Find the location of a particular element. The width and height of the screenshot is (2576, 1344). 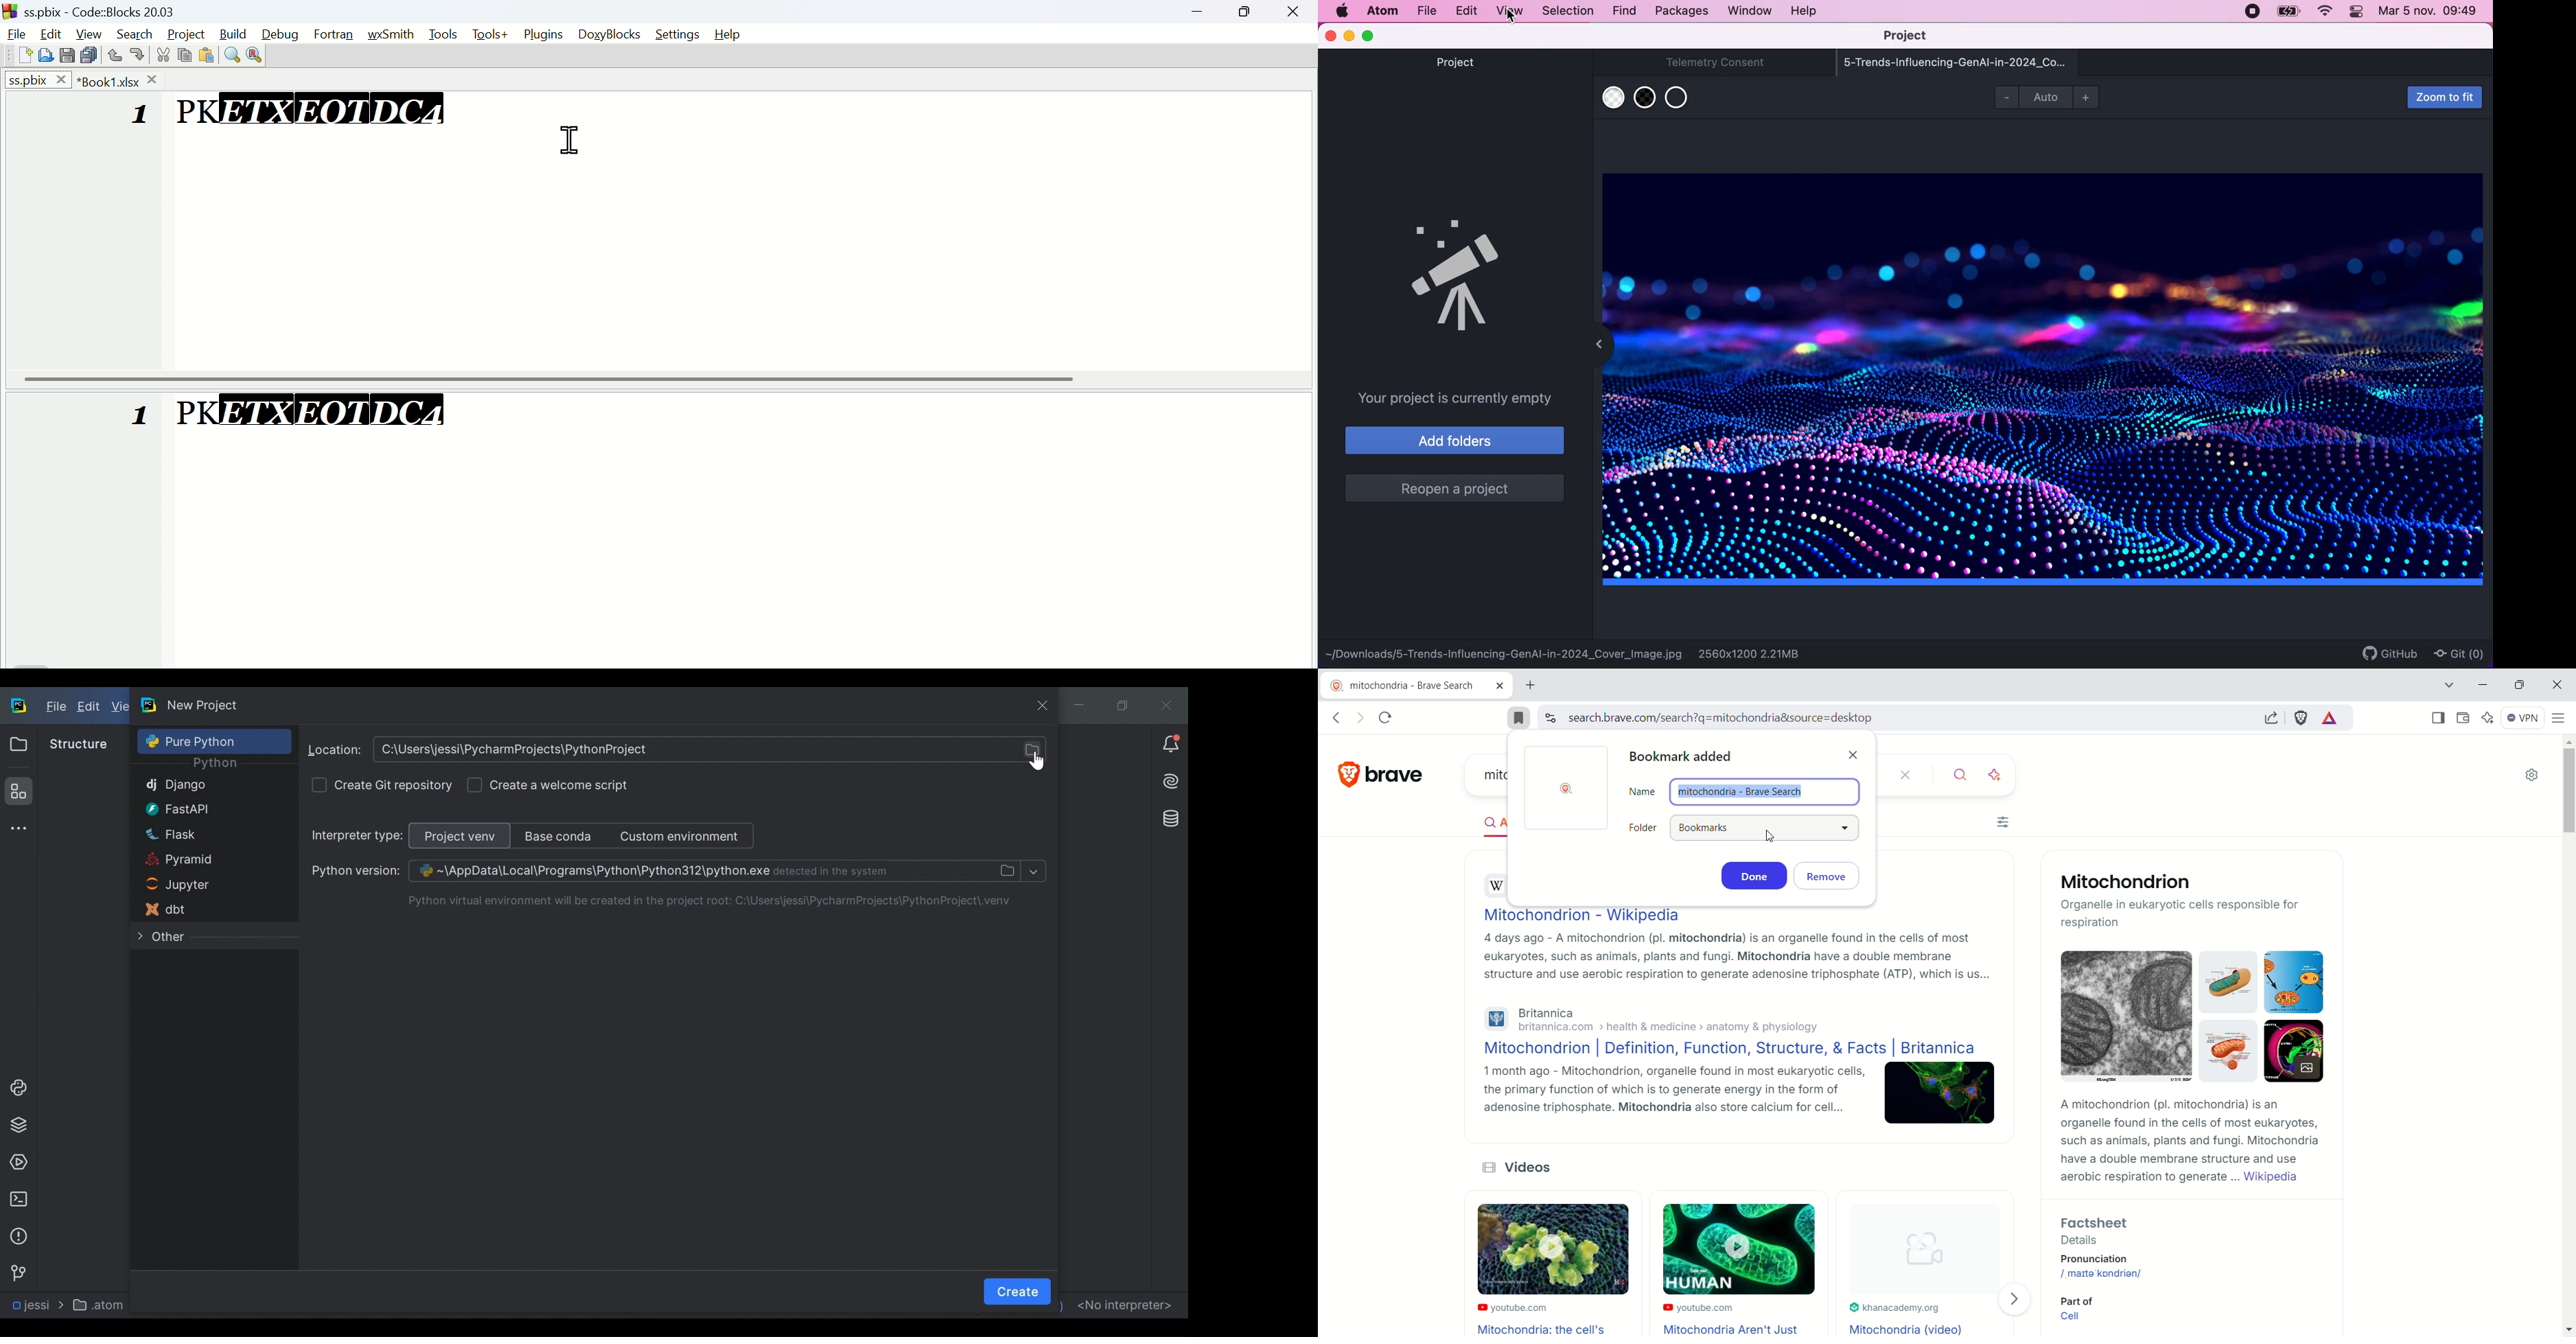

Doxyblocks is located at coordinates (610, 35).